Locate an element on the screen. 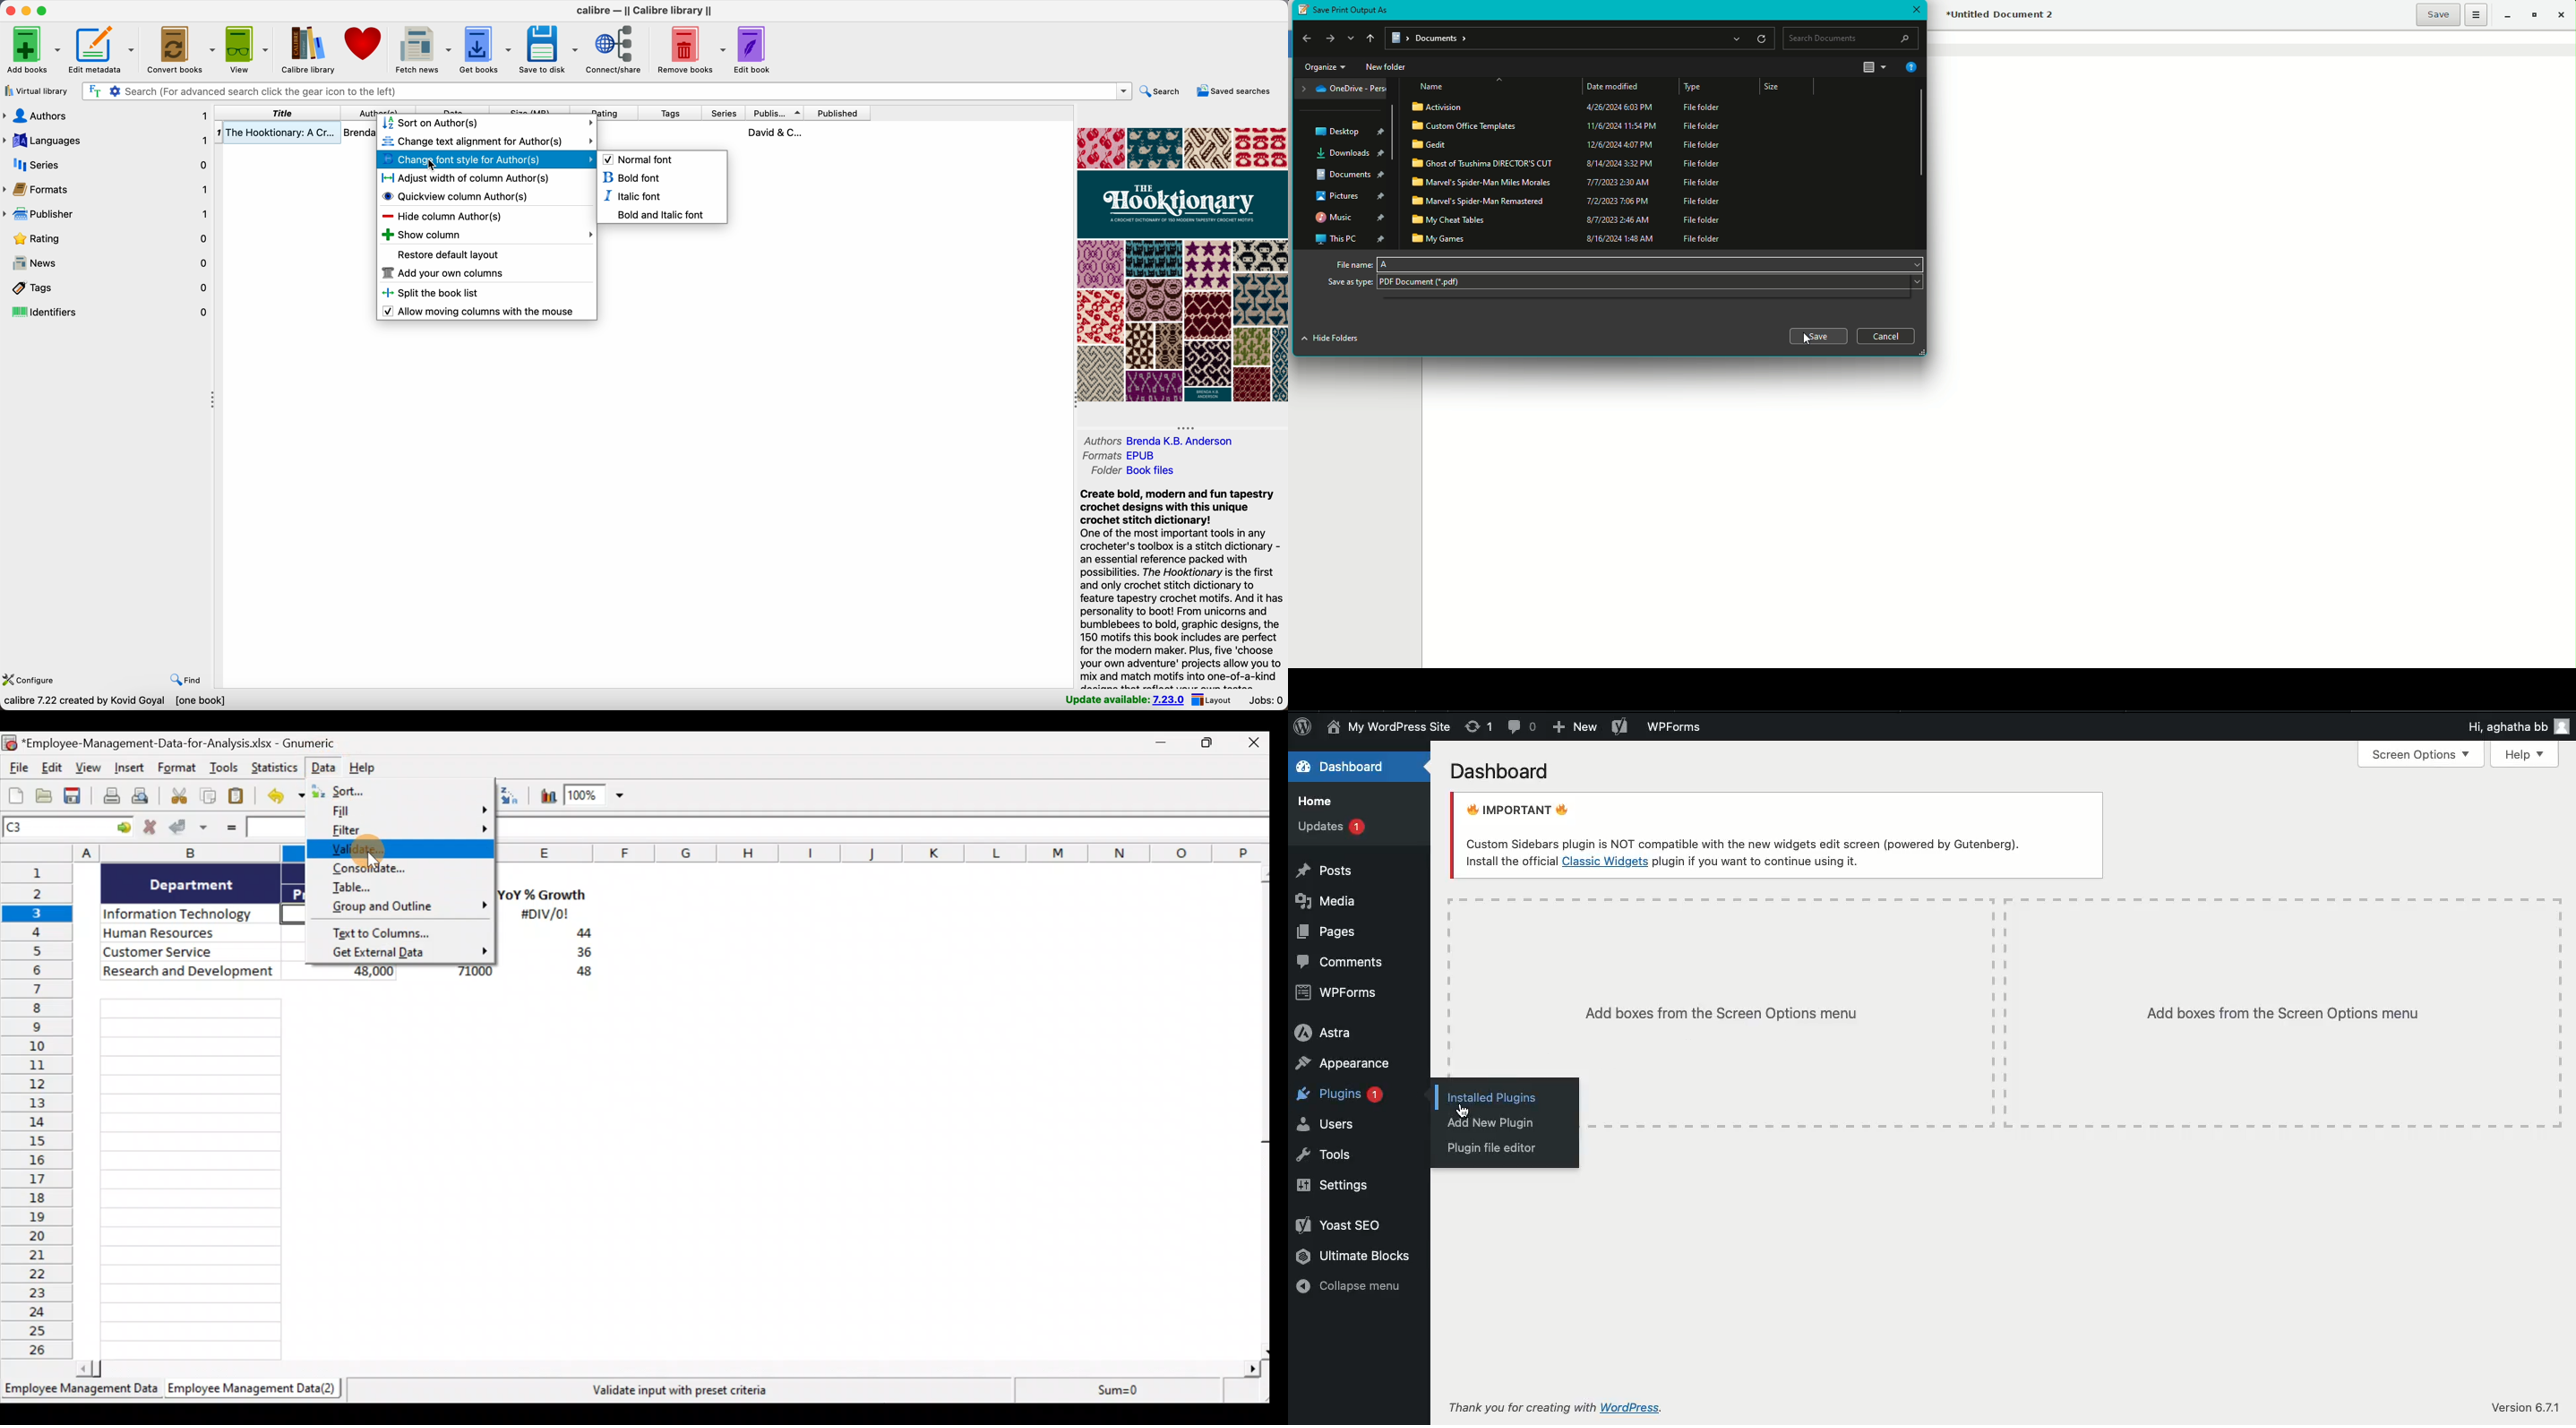 This screenshot has width=2576, height=1428. Organise is located at coordinates (1324, 67).